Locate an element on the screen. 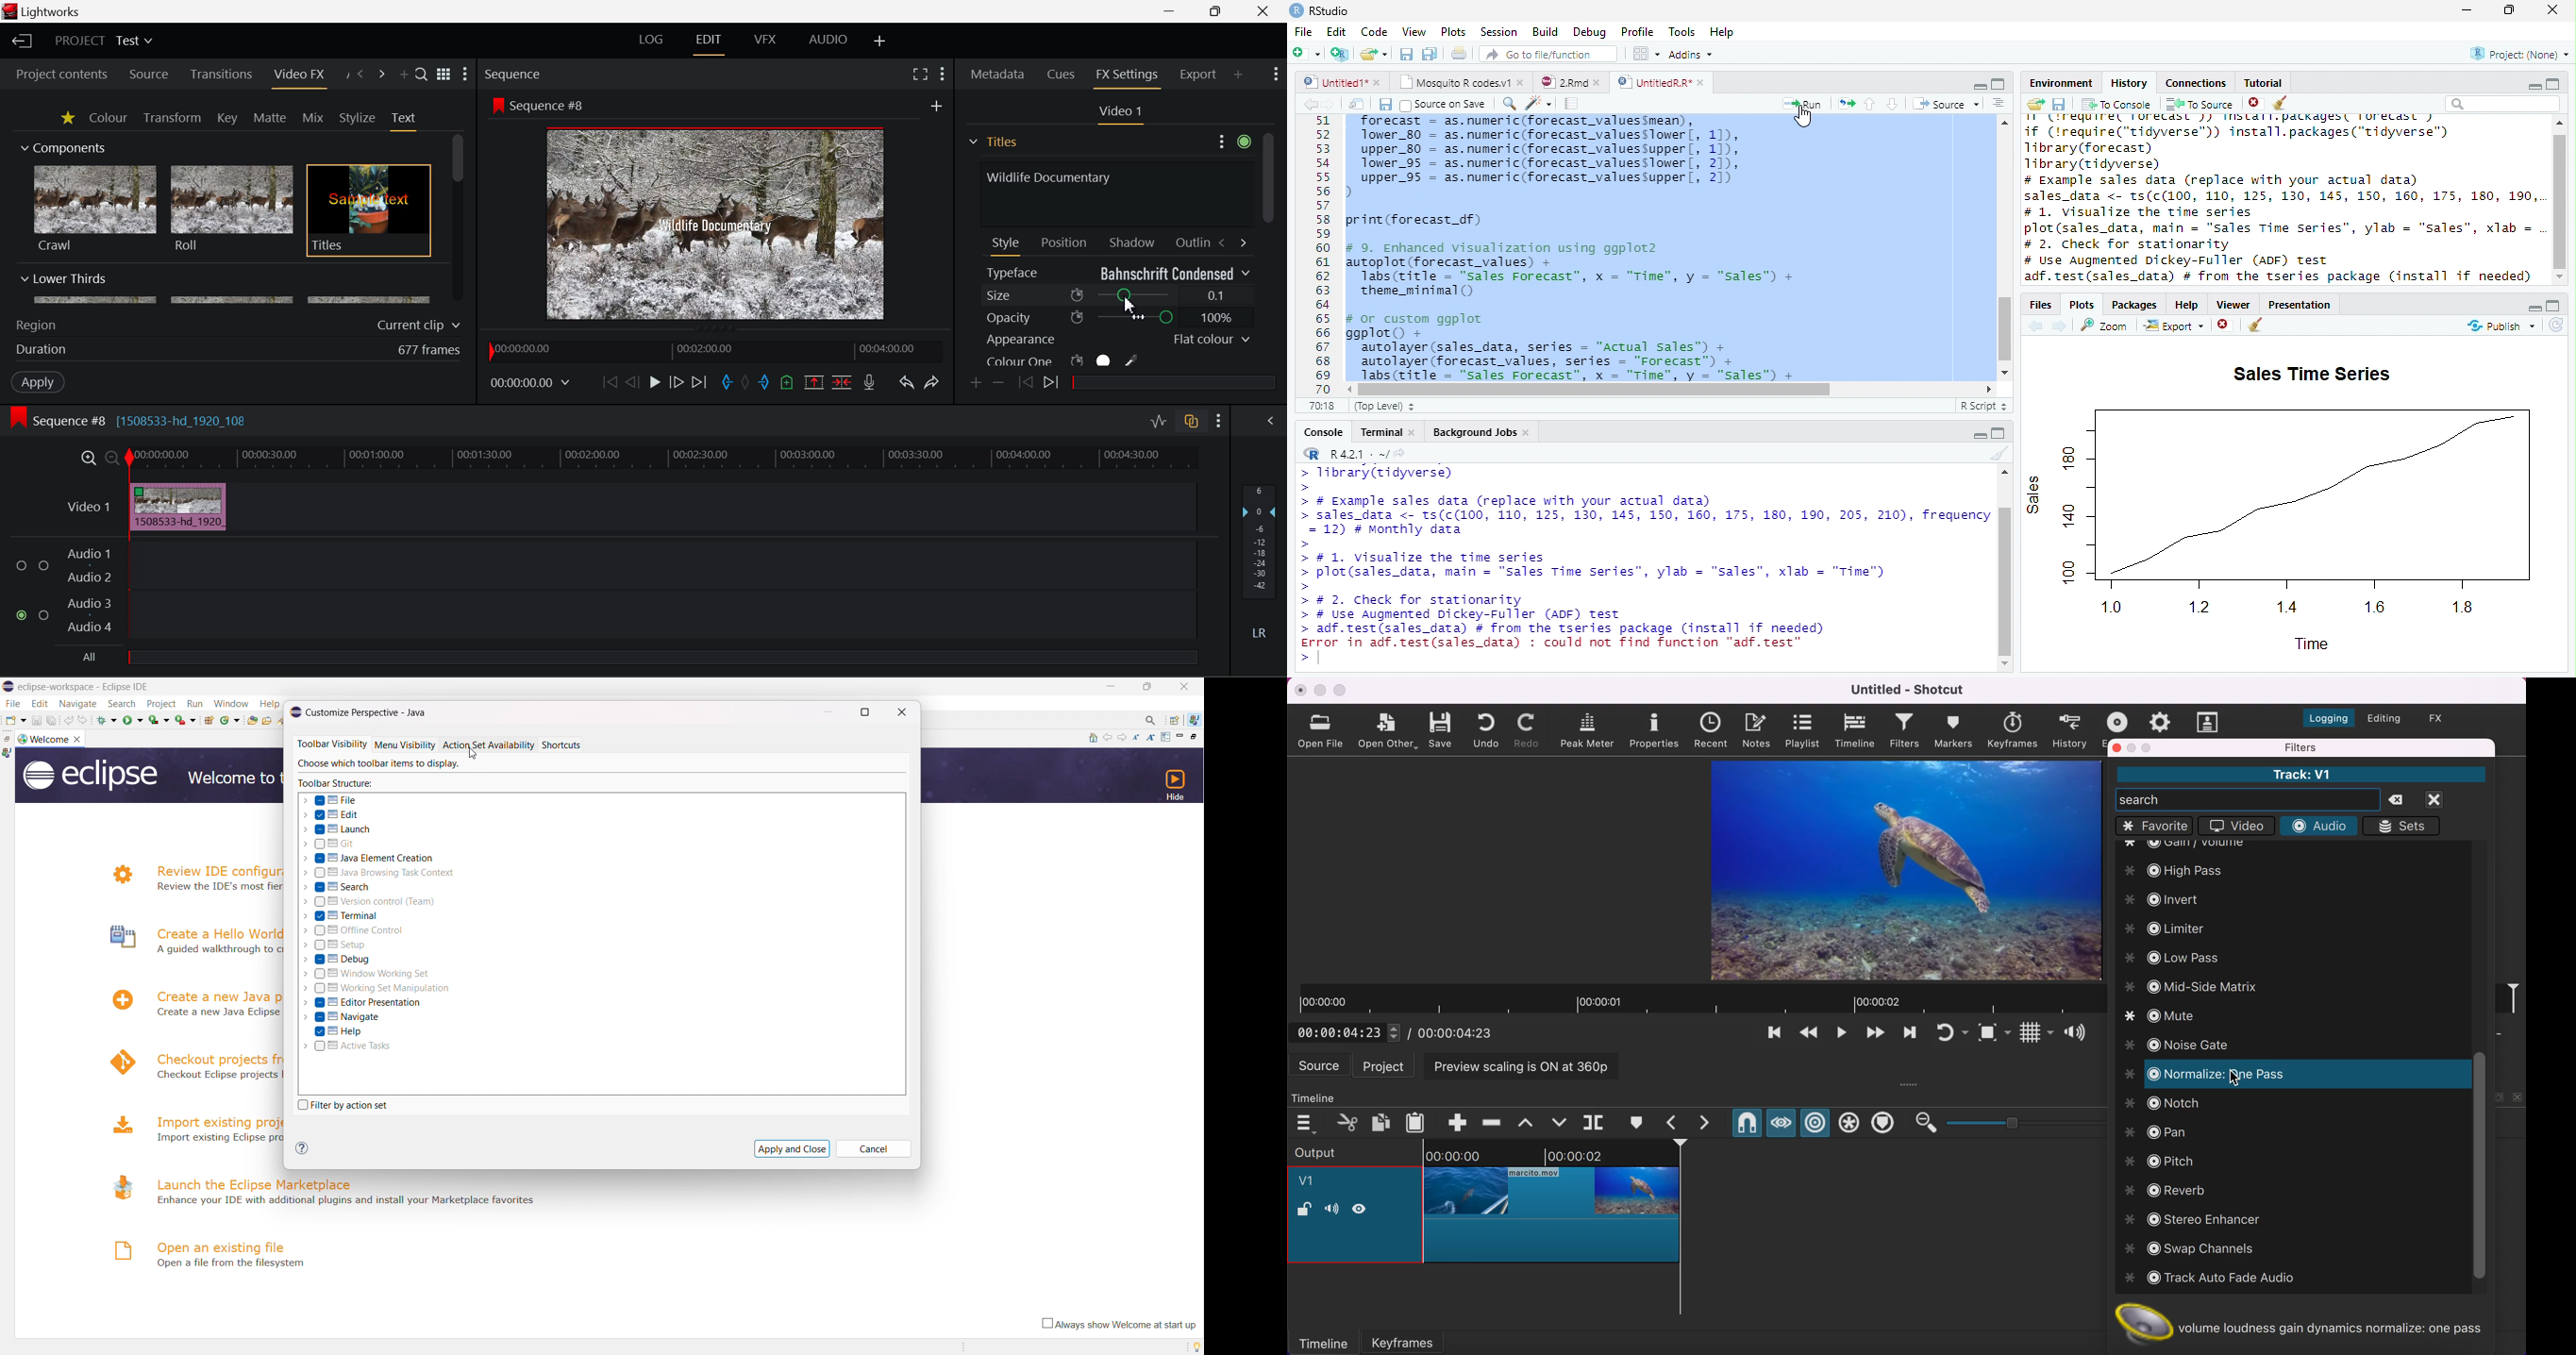  Scroll is located at coordinates (2007, 568).